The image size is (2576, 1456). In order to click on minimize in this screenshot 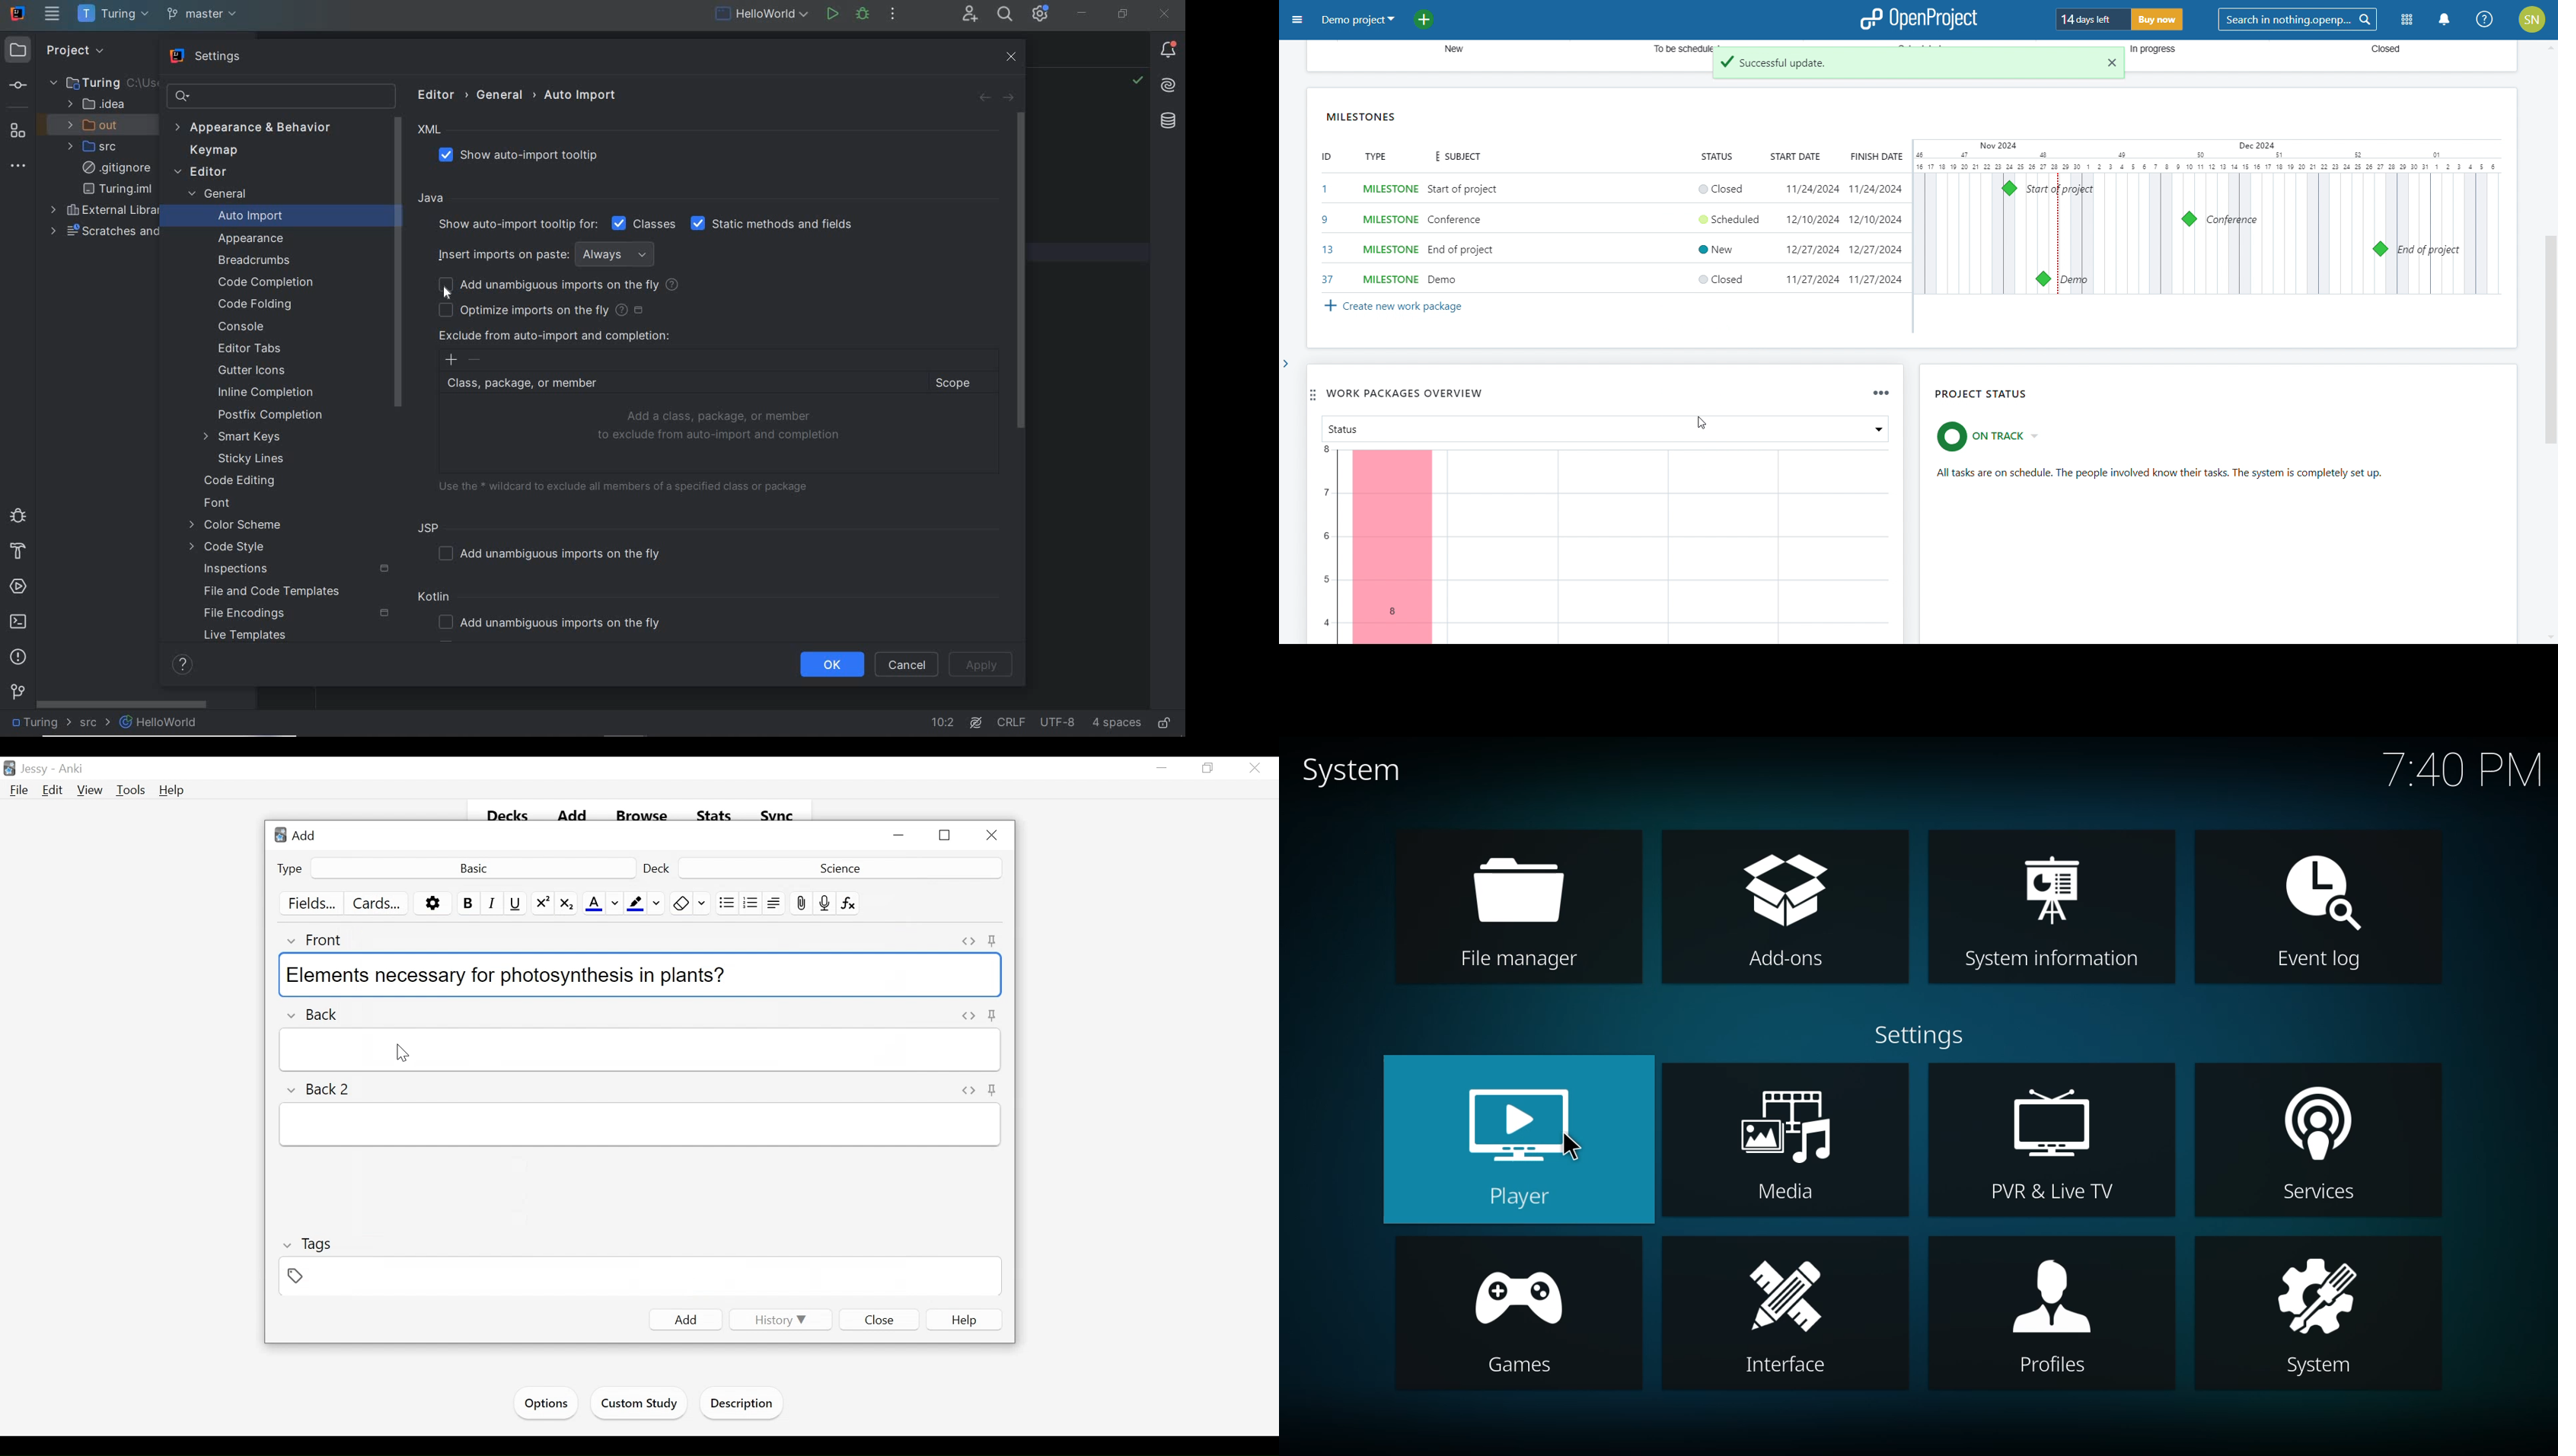, I will do `click(1162, 769)`.